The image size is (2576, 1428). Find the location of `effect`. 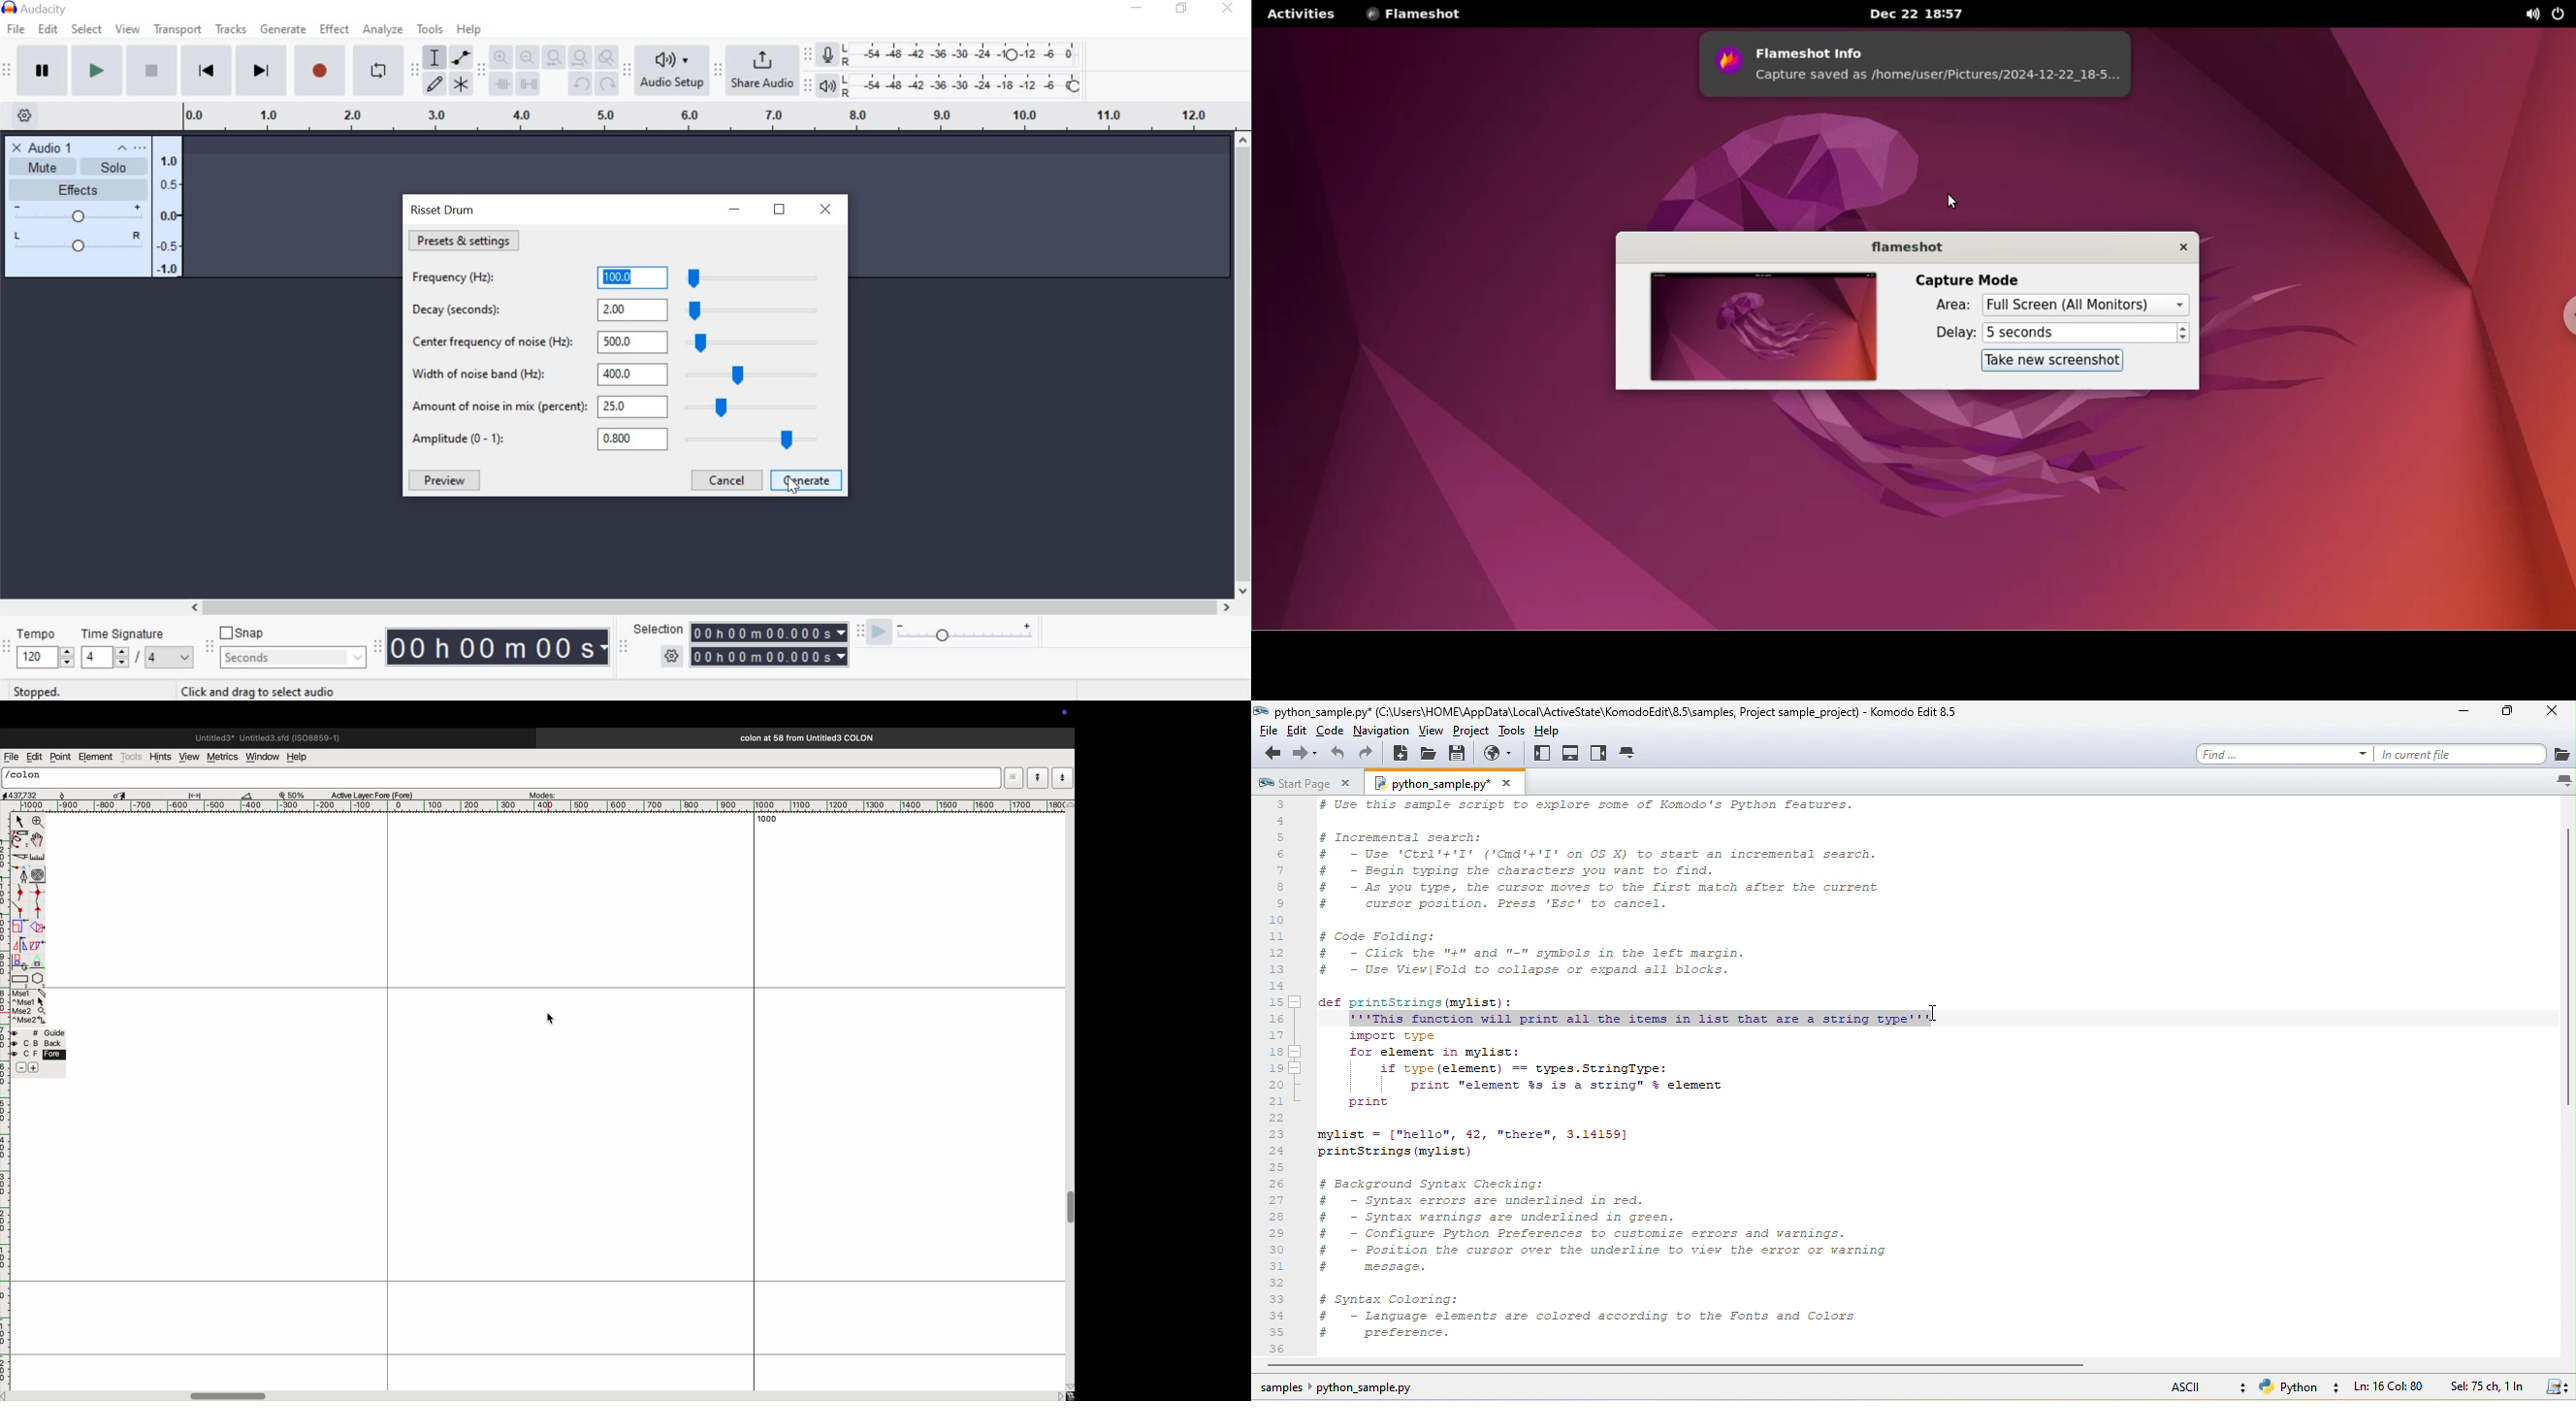

effect is located at coordinates (335, 30).